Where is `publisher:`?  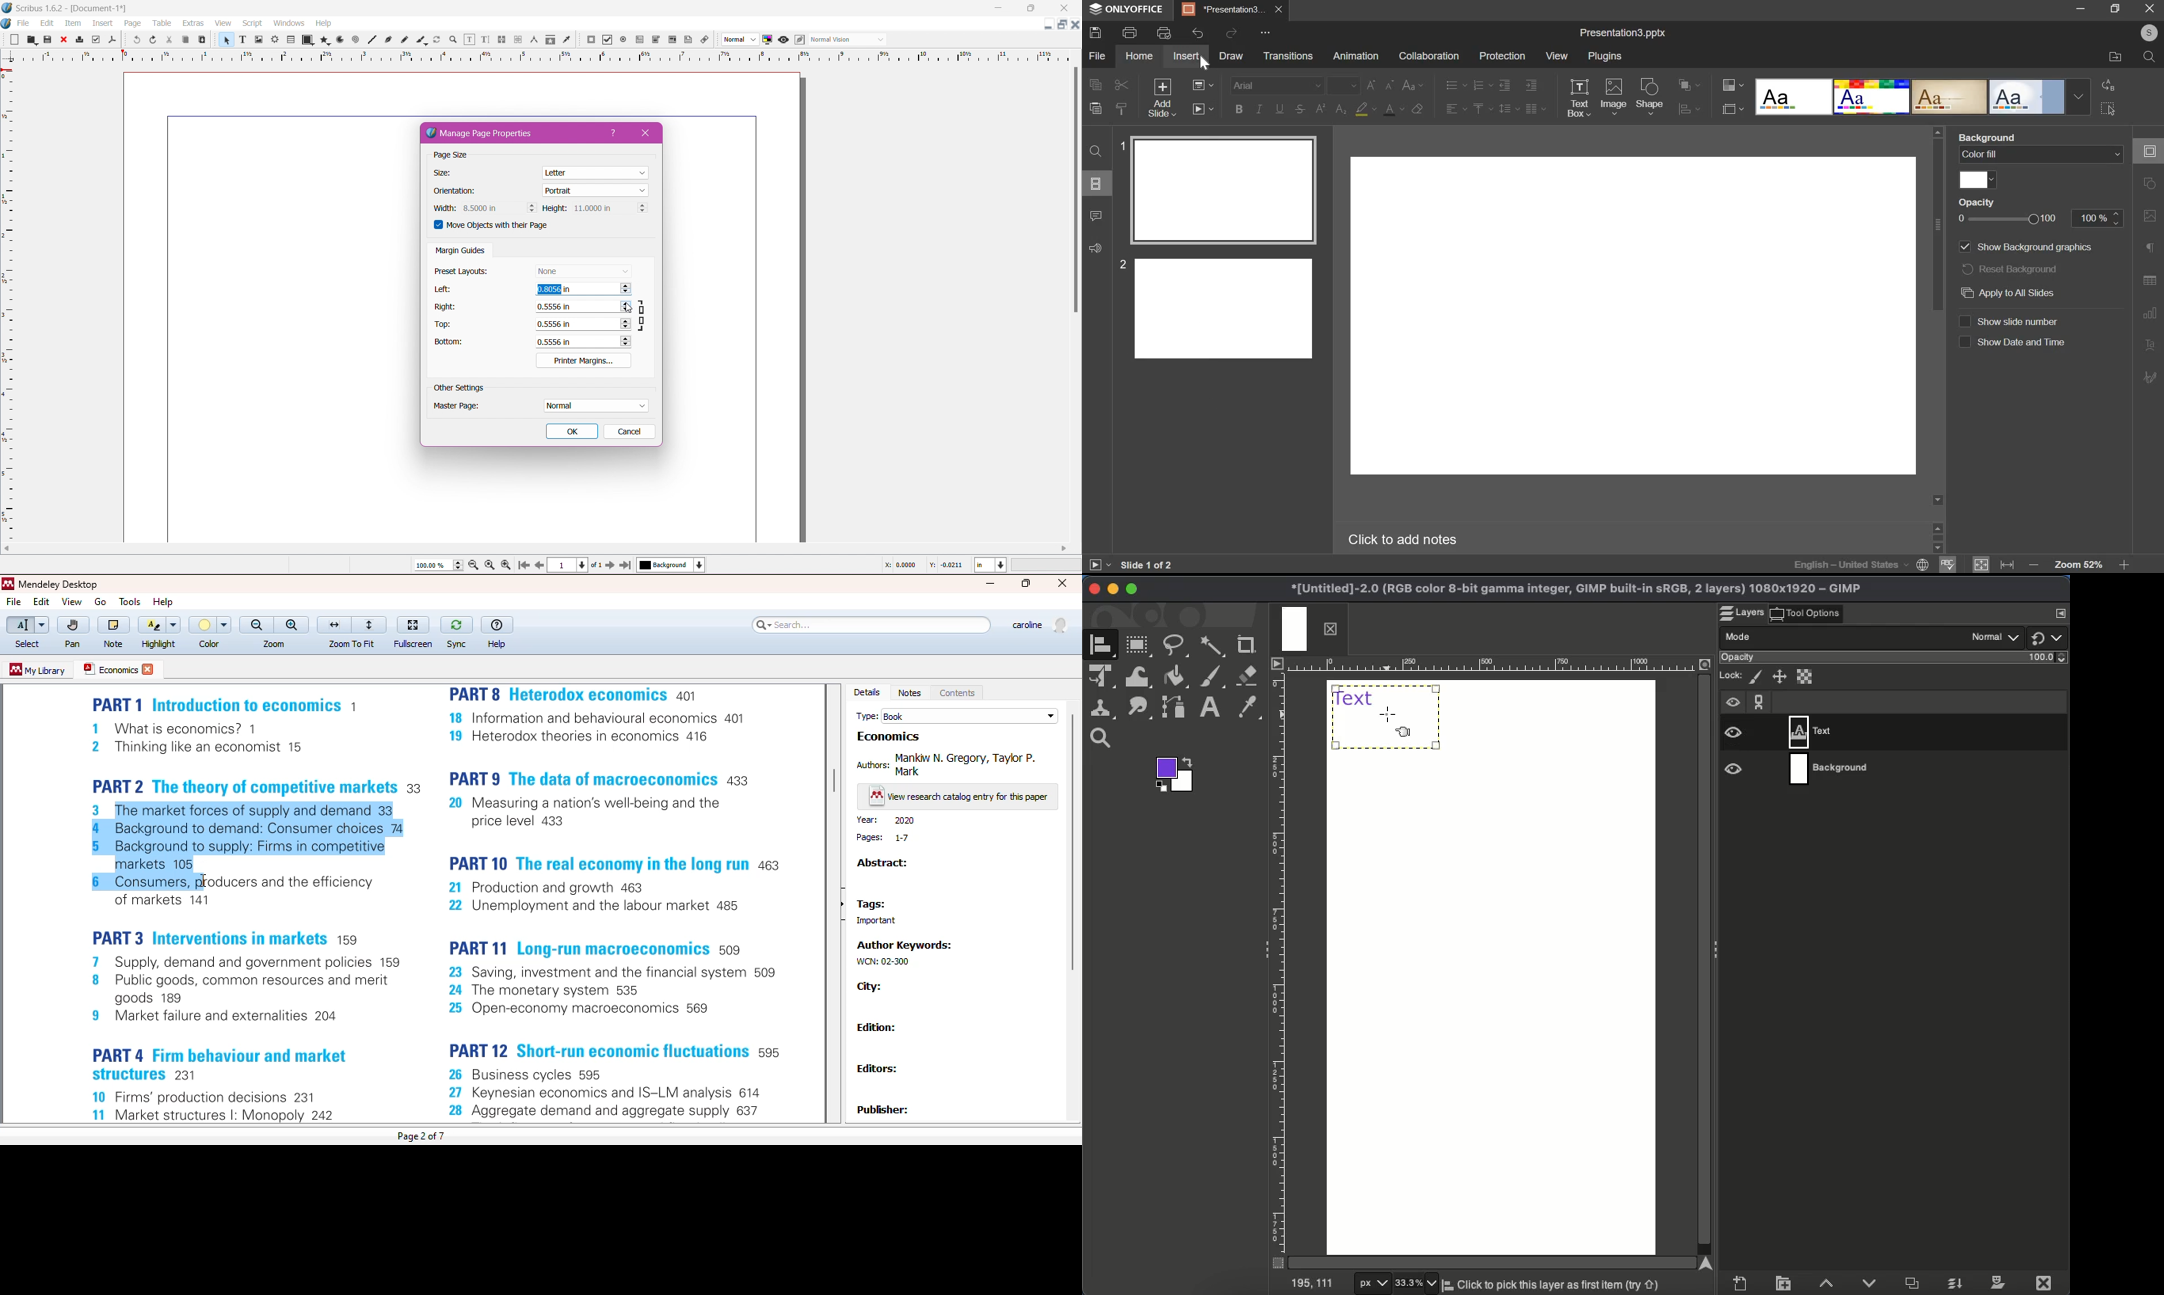 publisher: is located at coordinates (885, 1110).